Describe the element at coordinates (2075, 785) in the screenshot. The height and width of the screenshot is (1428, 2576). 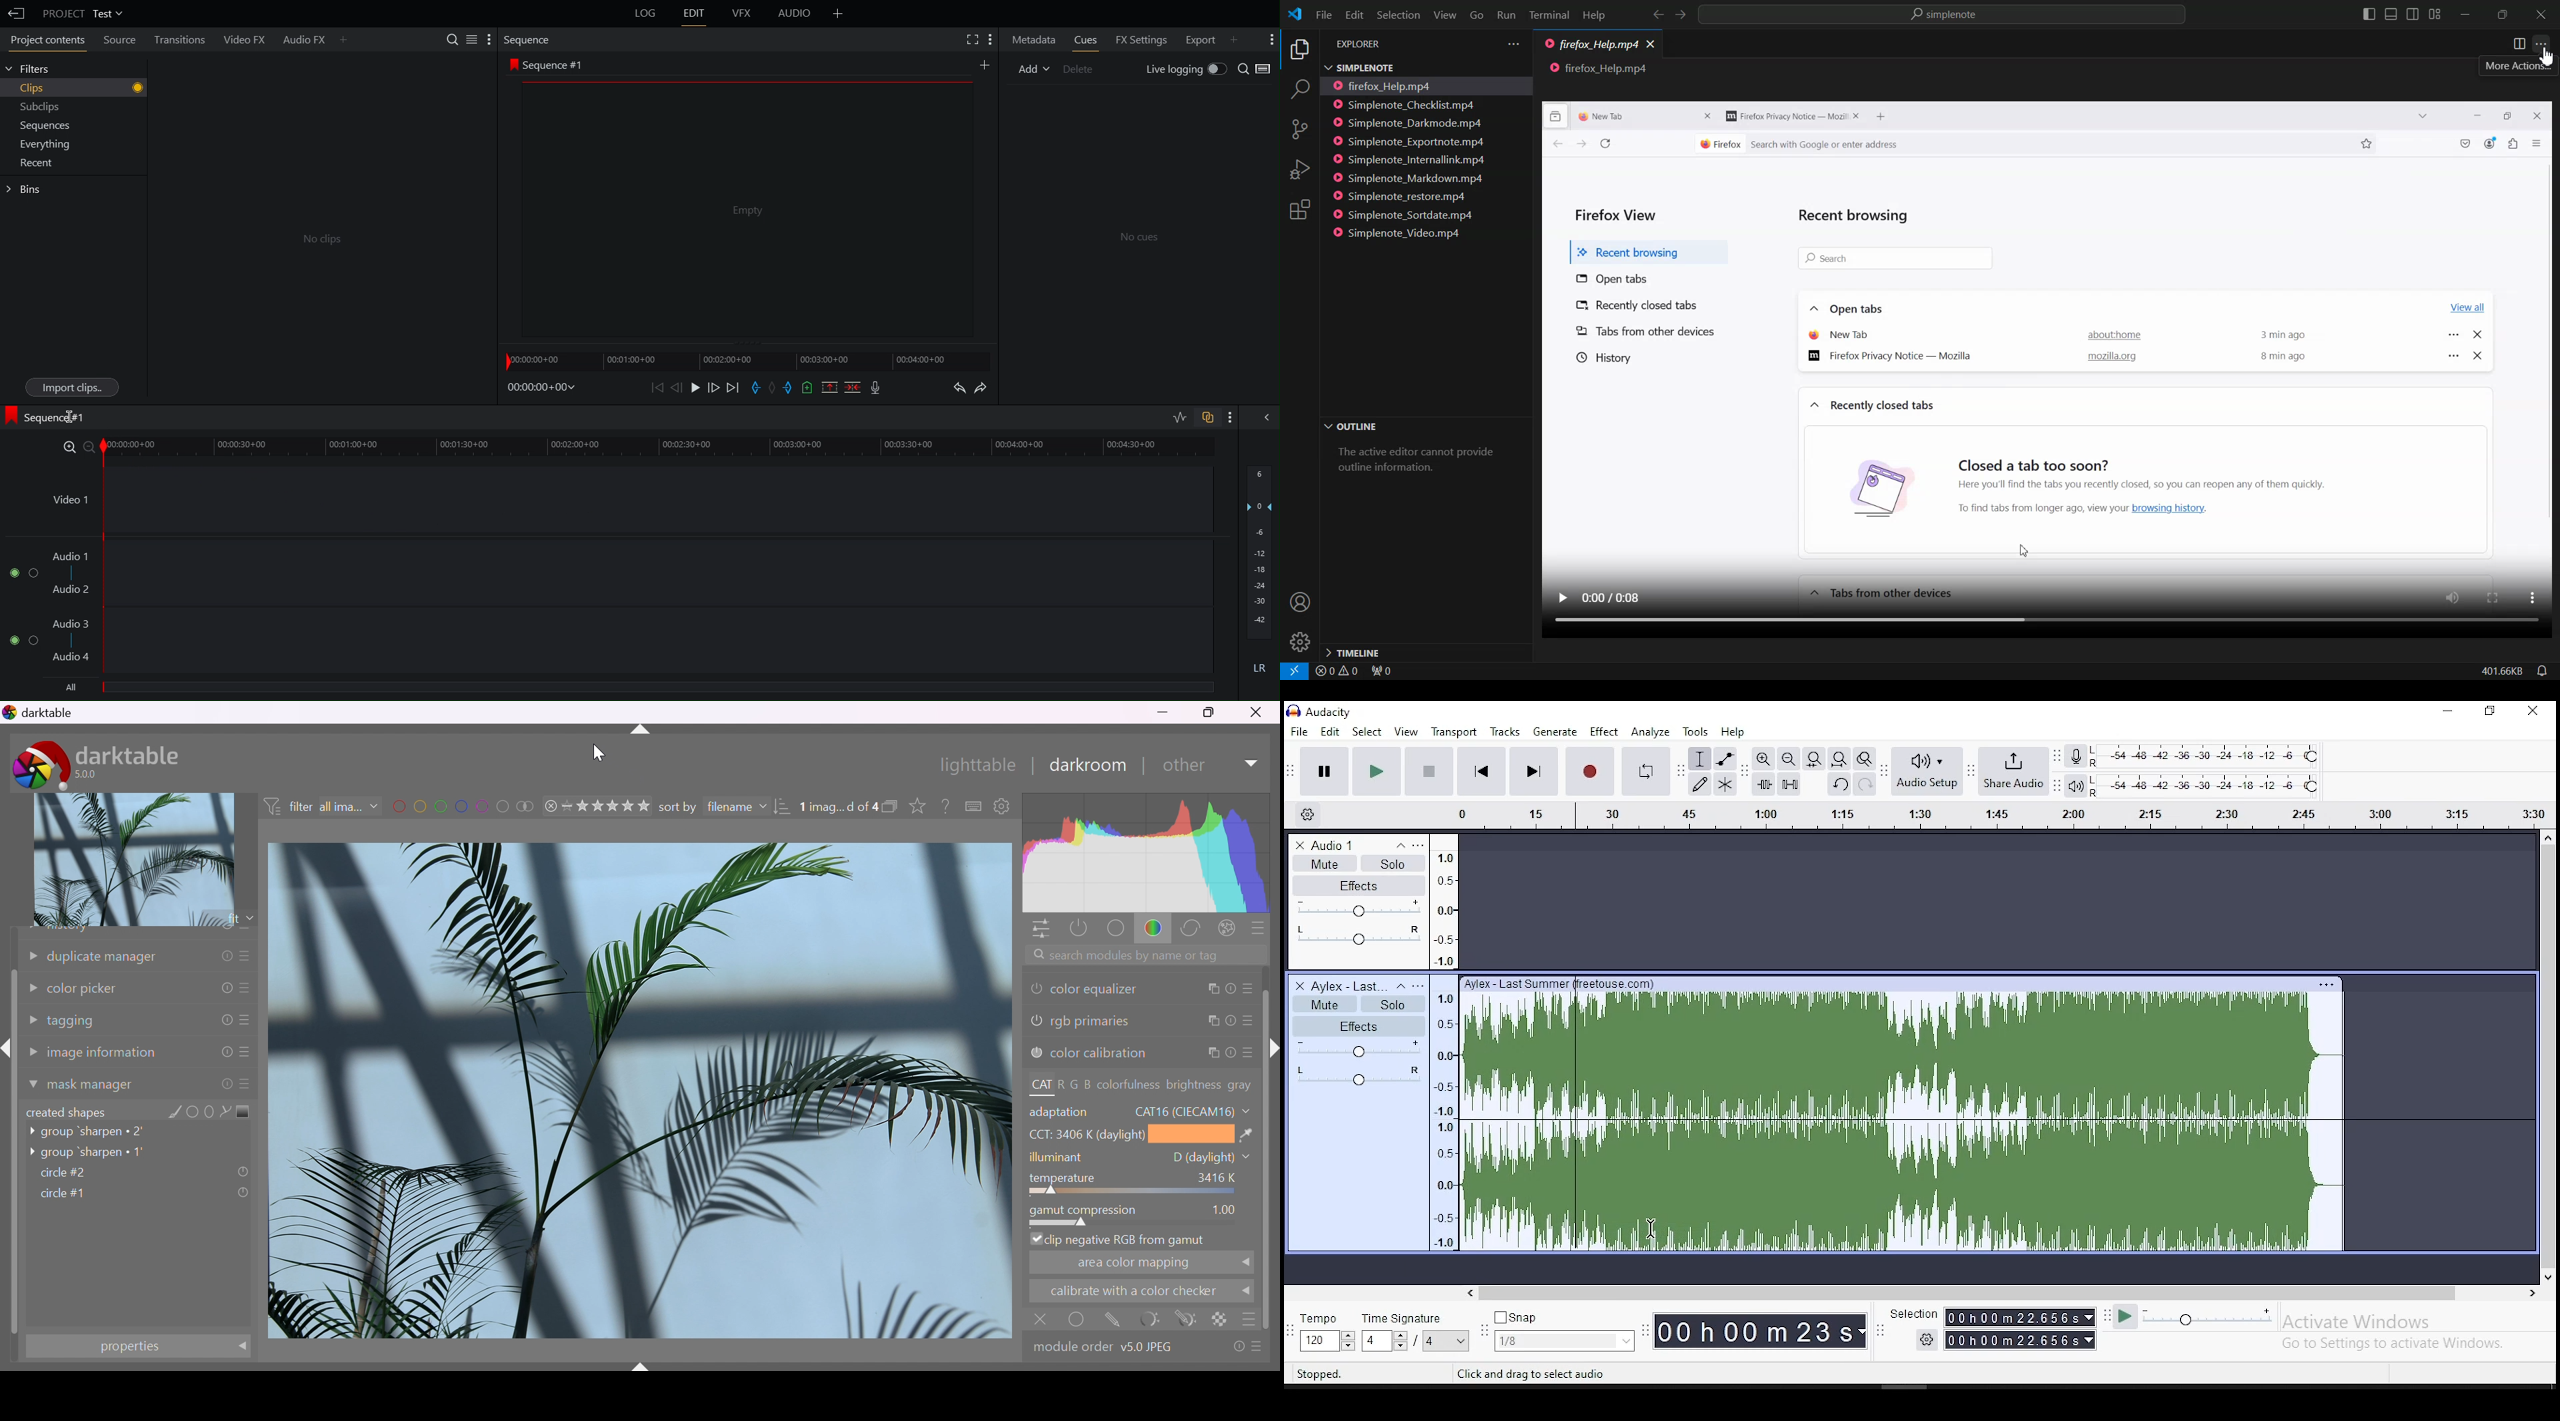
I see `playback meter` at that location.